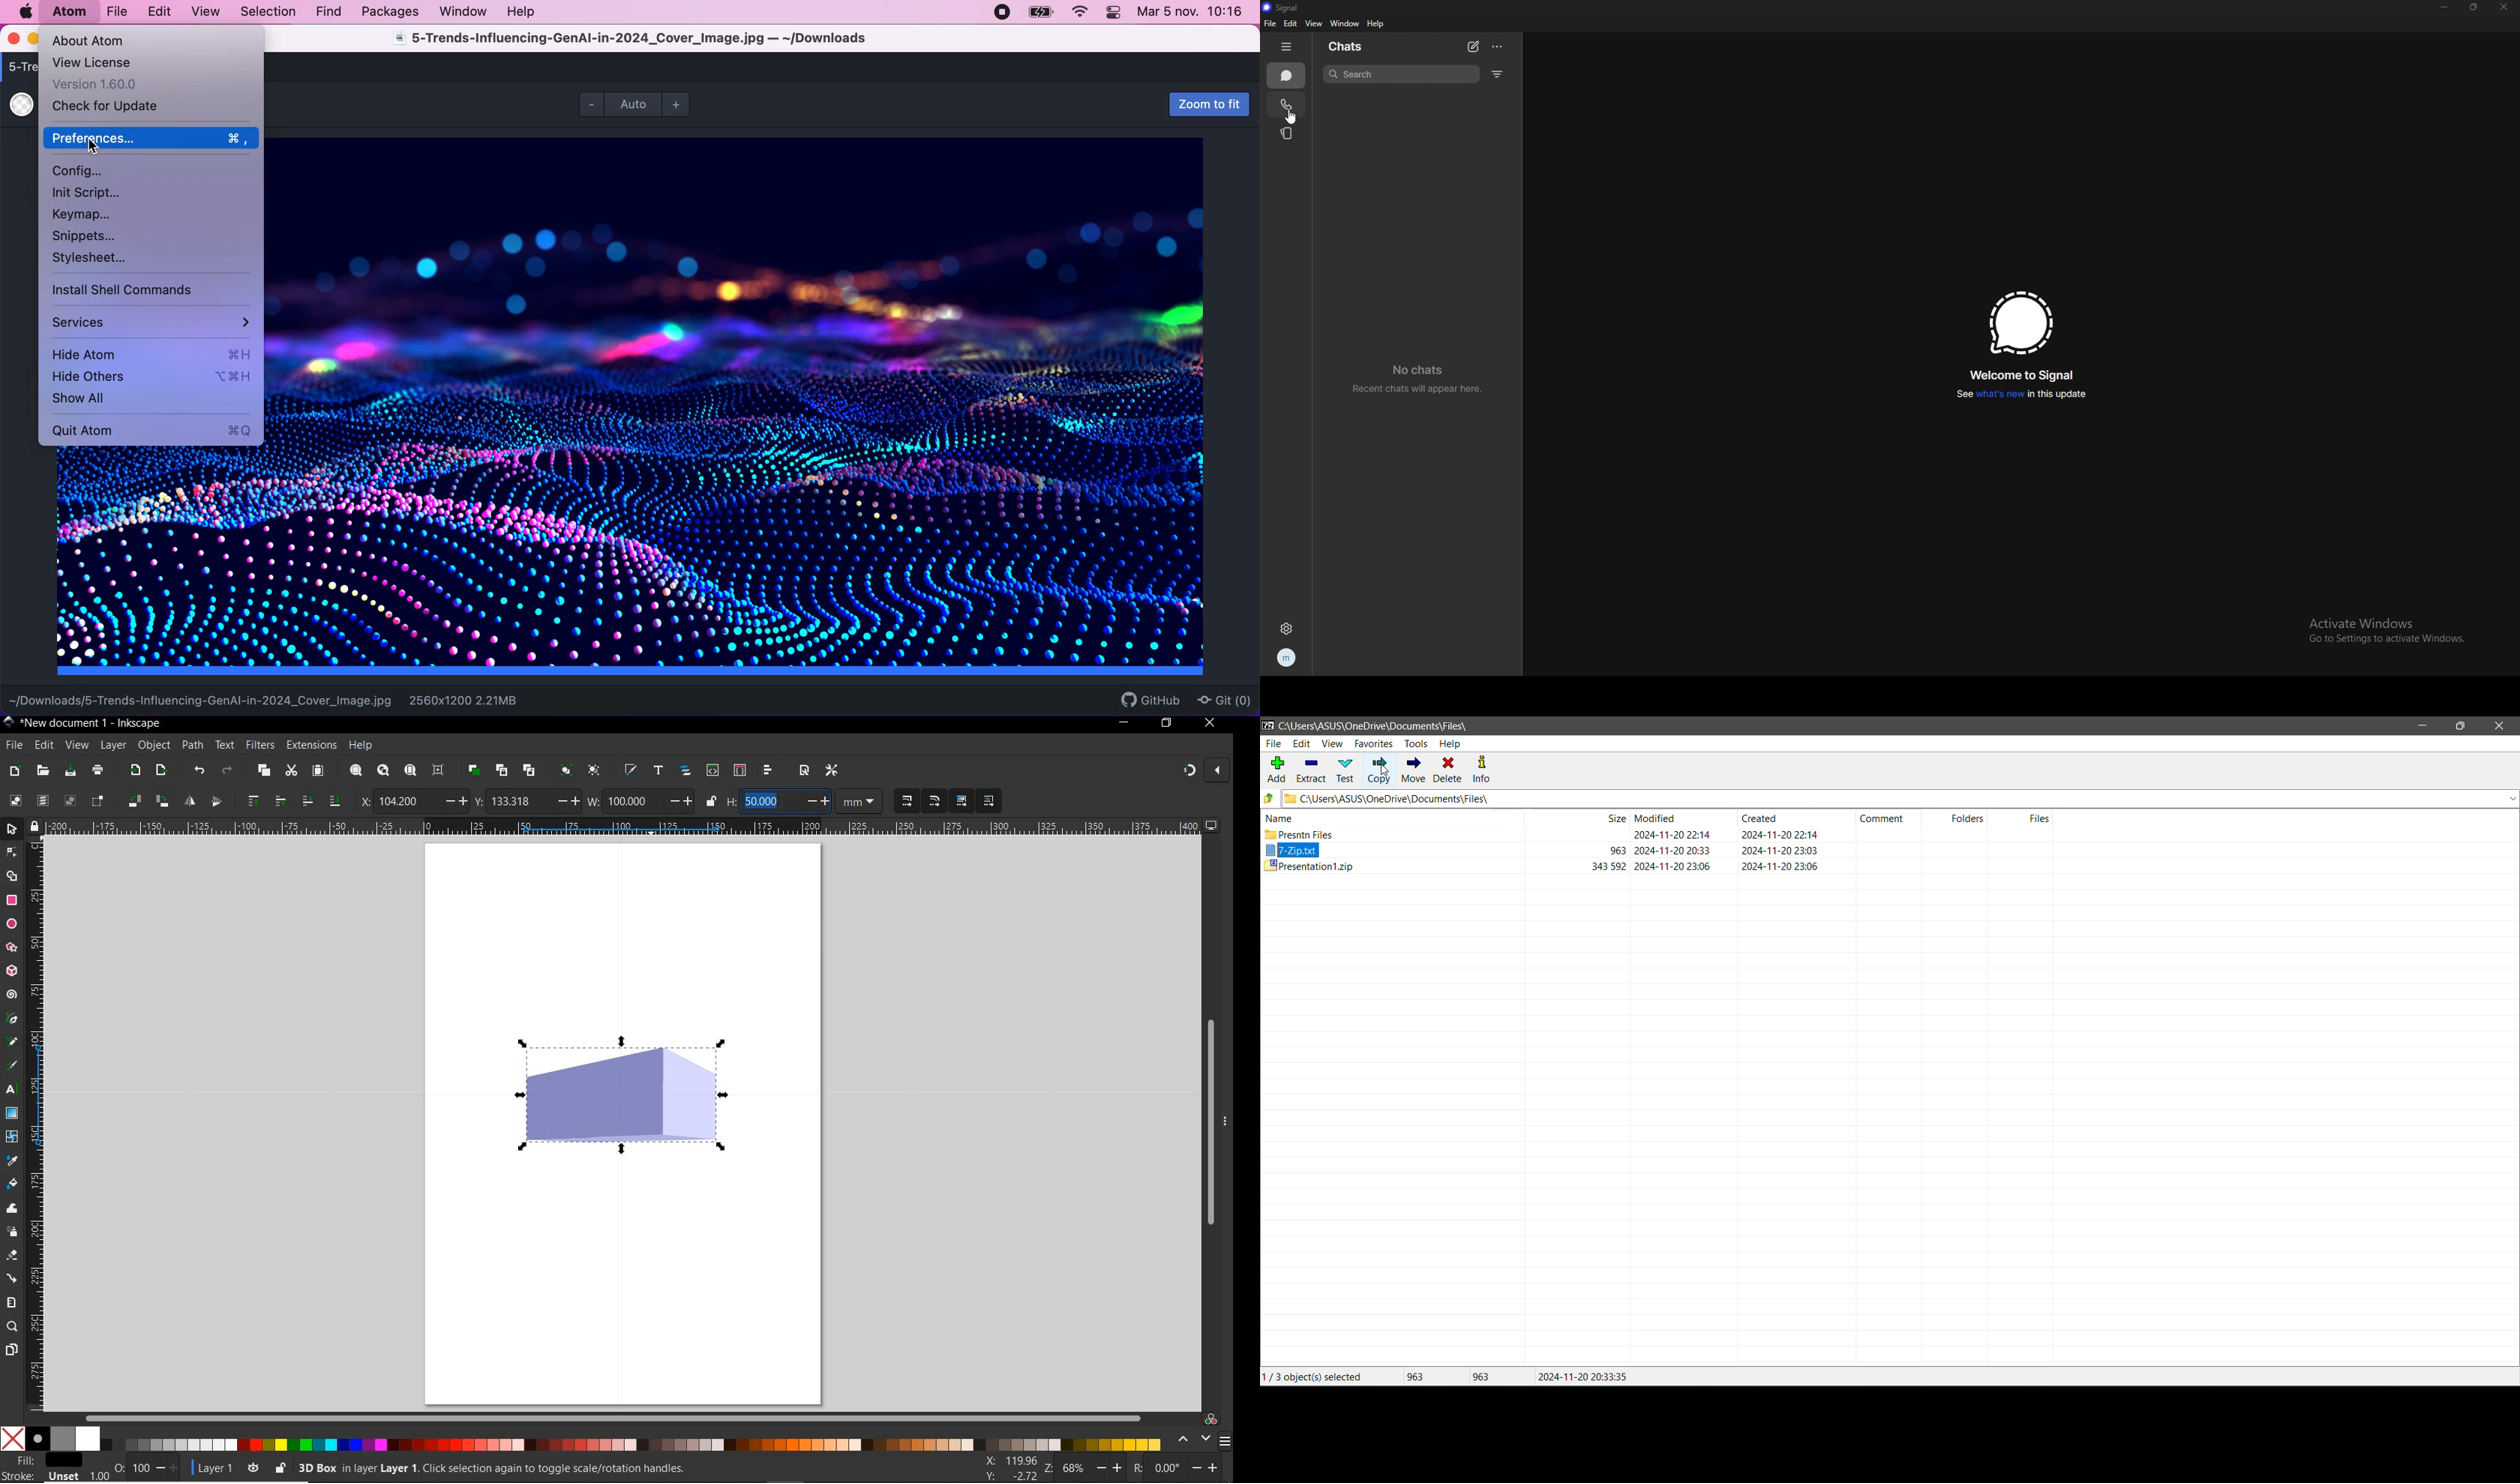 The height and width of the screenshot is (1484, 2520). What do you see at coordinates (199, 770) in the screenshot?
I see `undo` at bounding box center [199, 770].